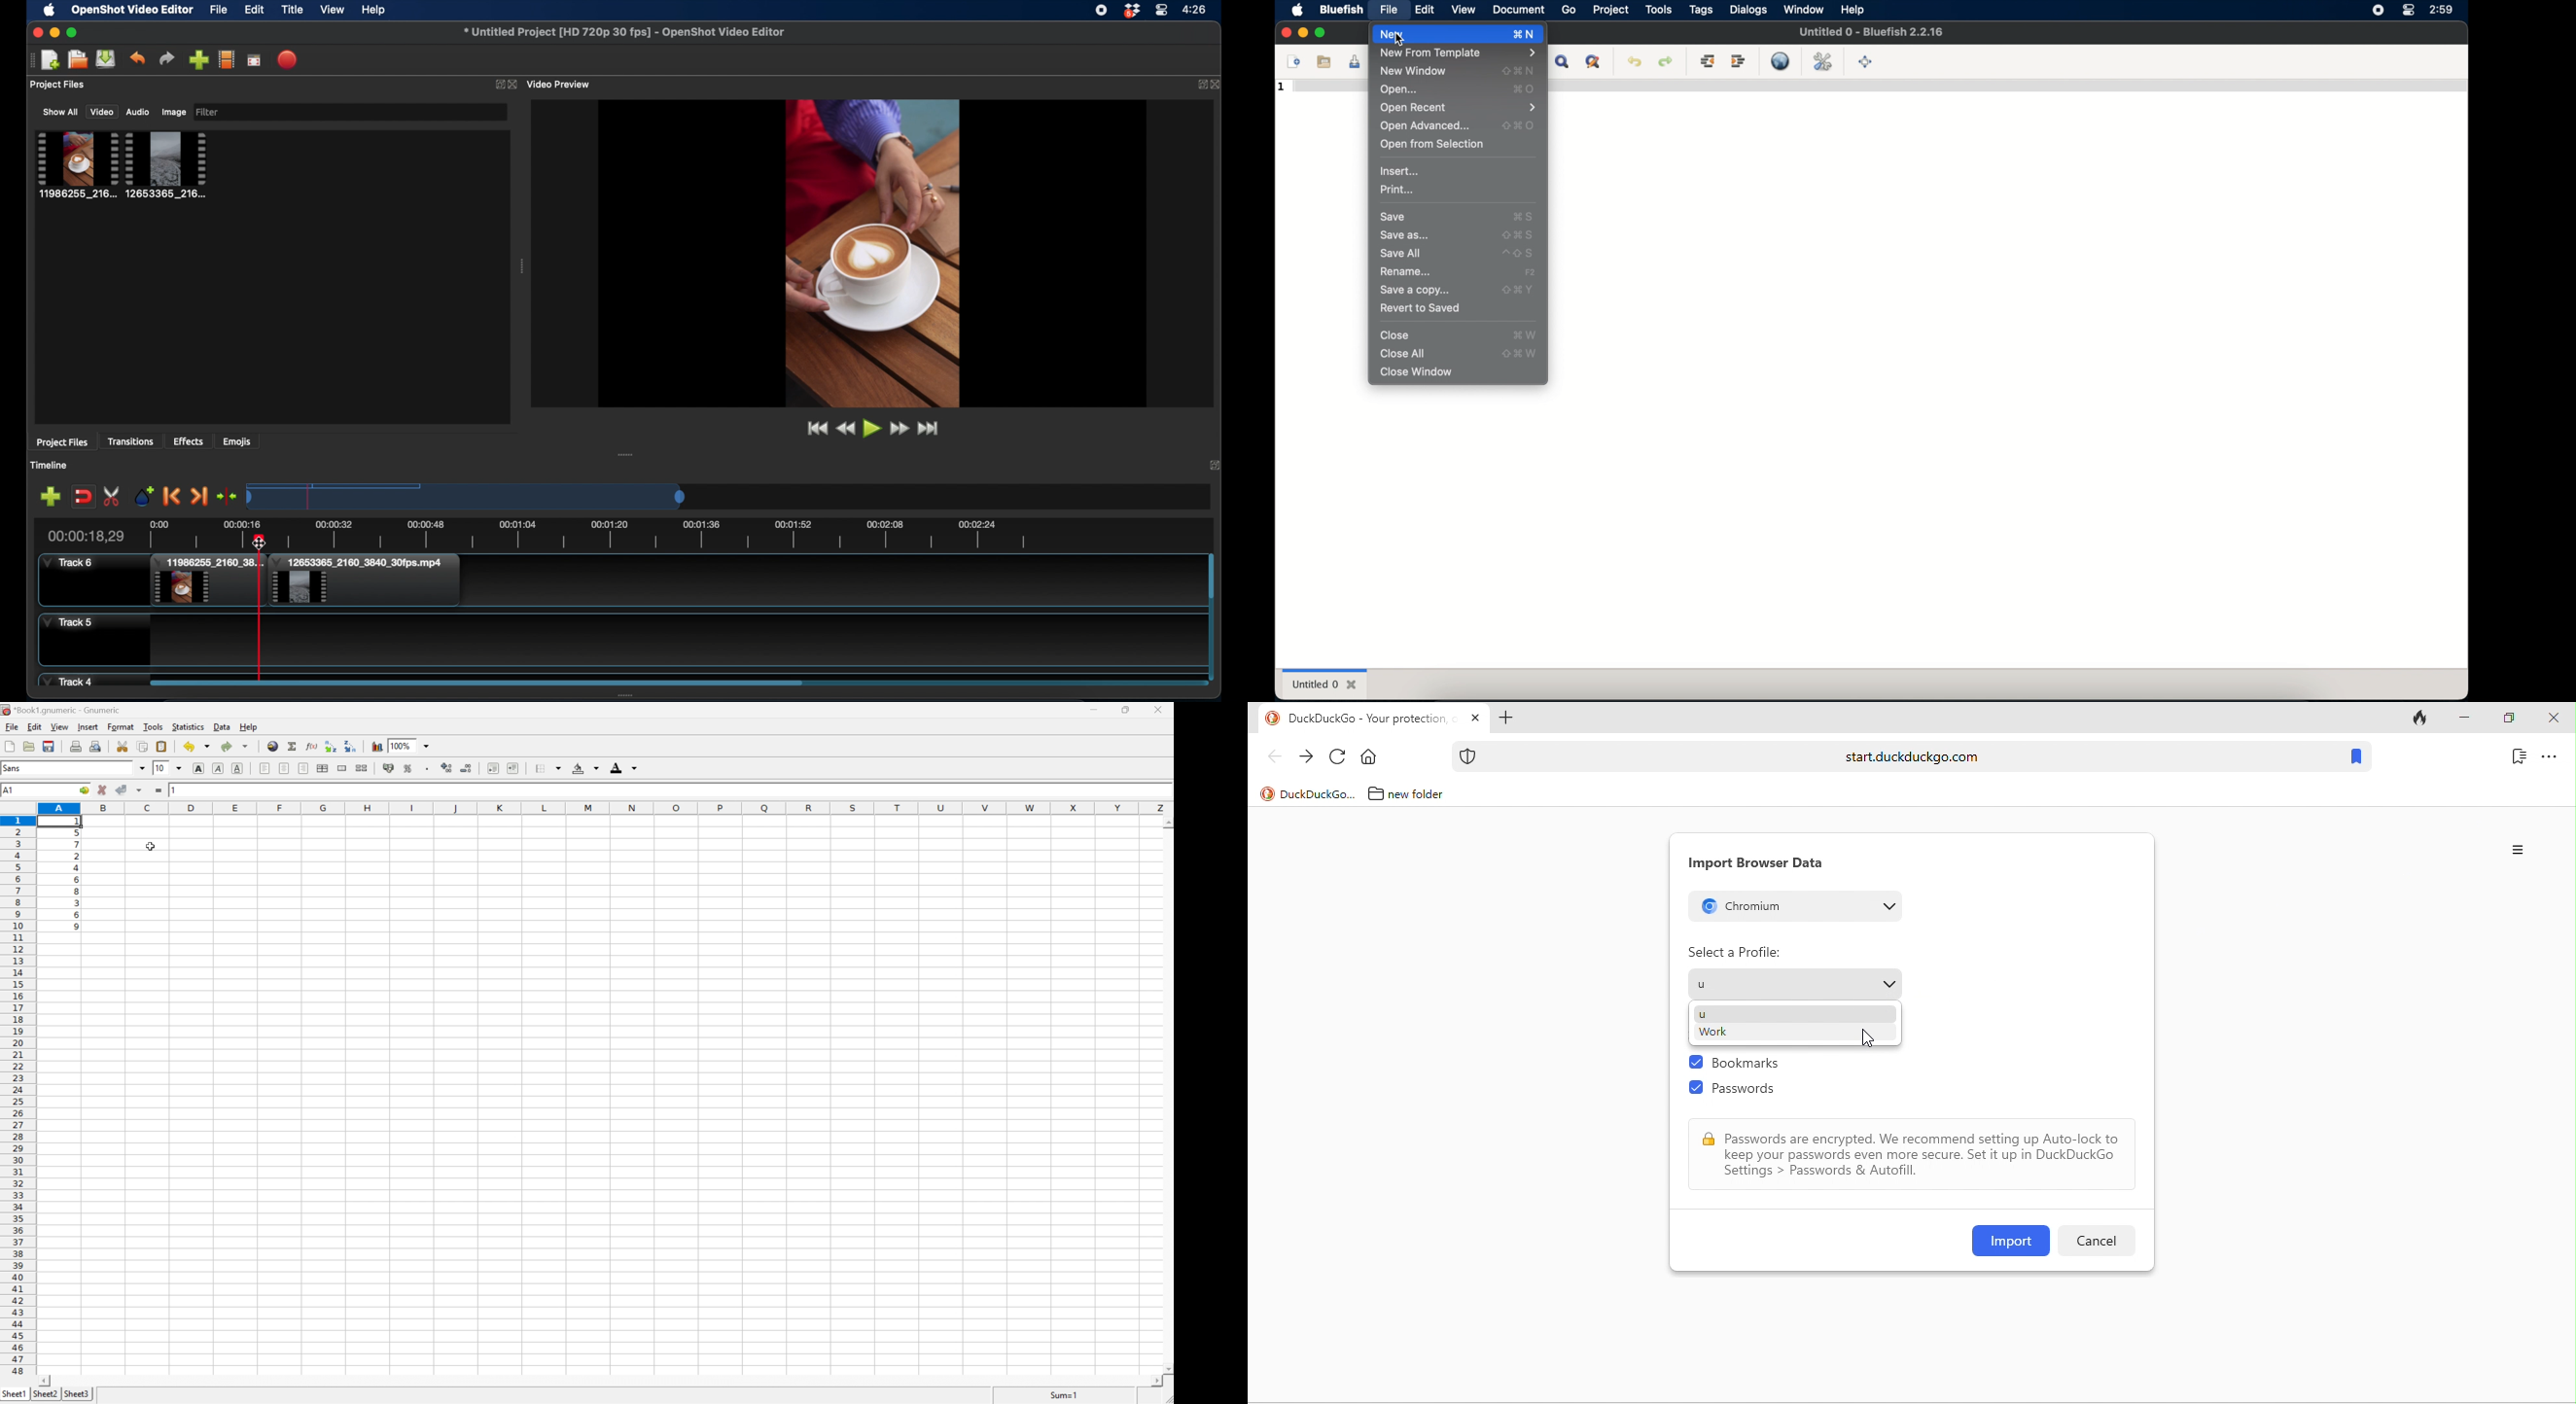 Image resolution: width=2576 pixels, height=1428 pixels. What do you see at coordinates (144, 495) in the screenshot?
I see `add marker` at bounding box center [144, 495].